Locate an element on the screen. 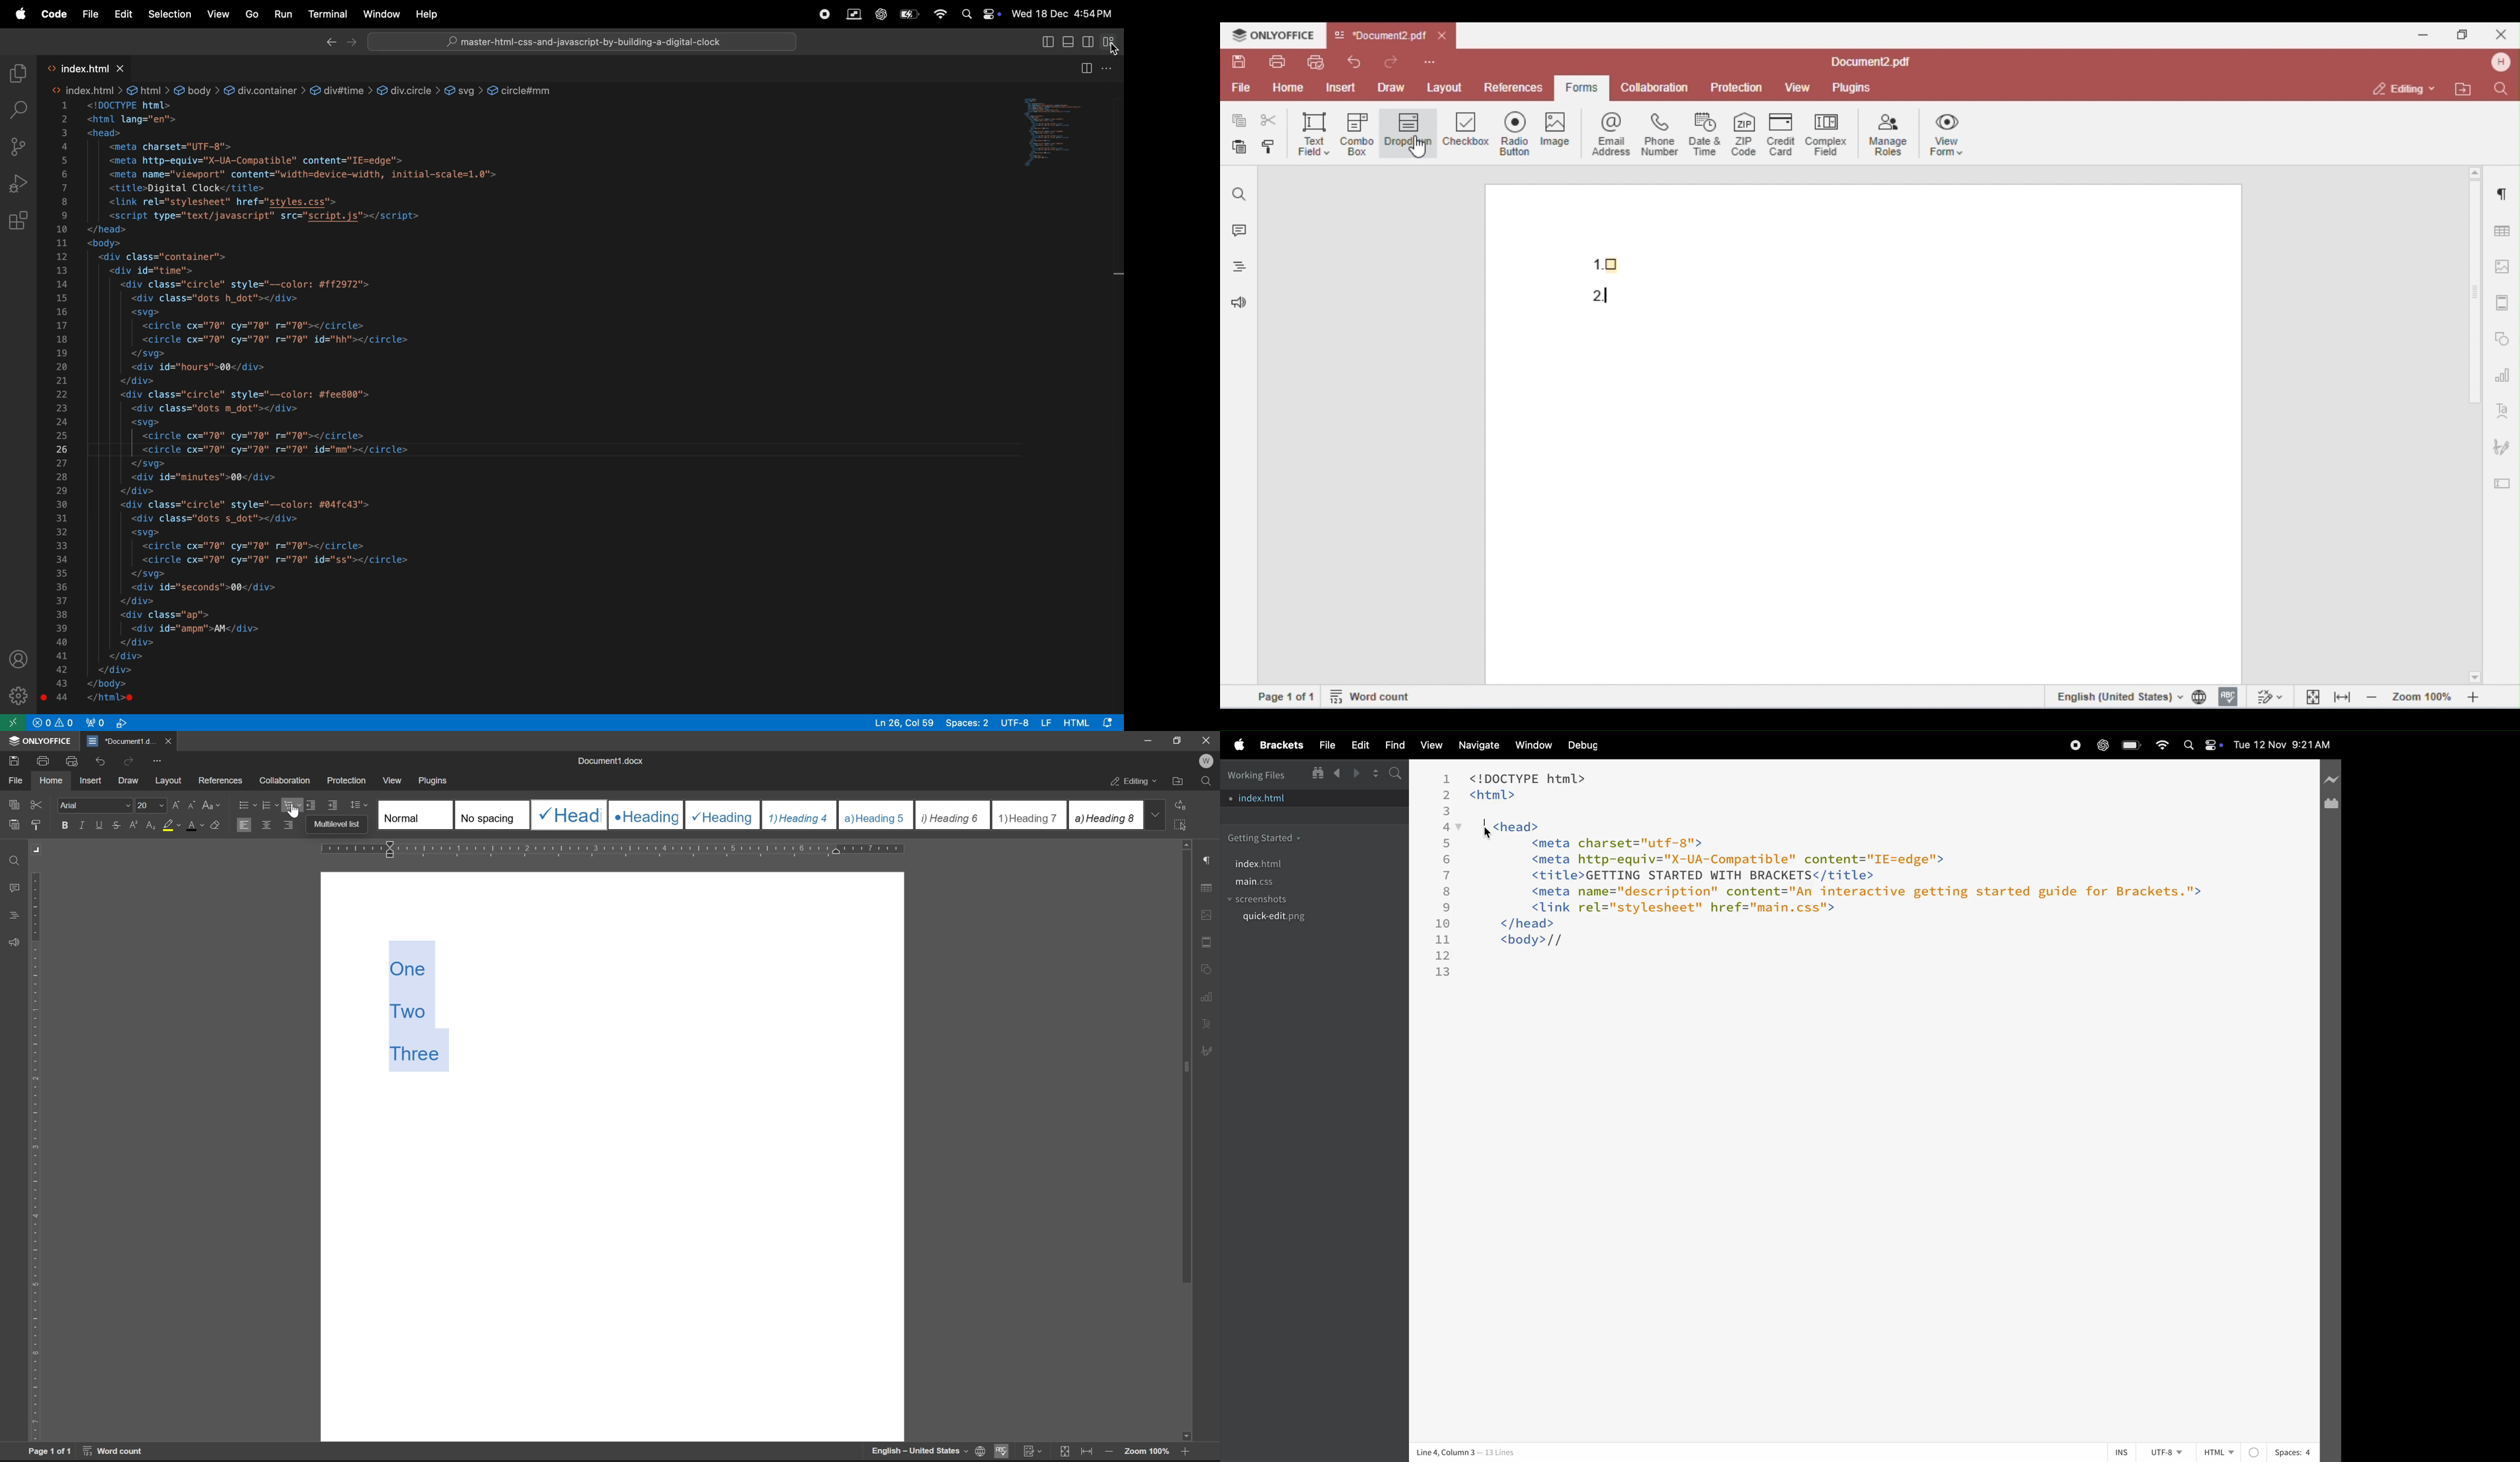 This screenshot has height=1484, width=2520. Html  is located at coordinates (2231, 1452).